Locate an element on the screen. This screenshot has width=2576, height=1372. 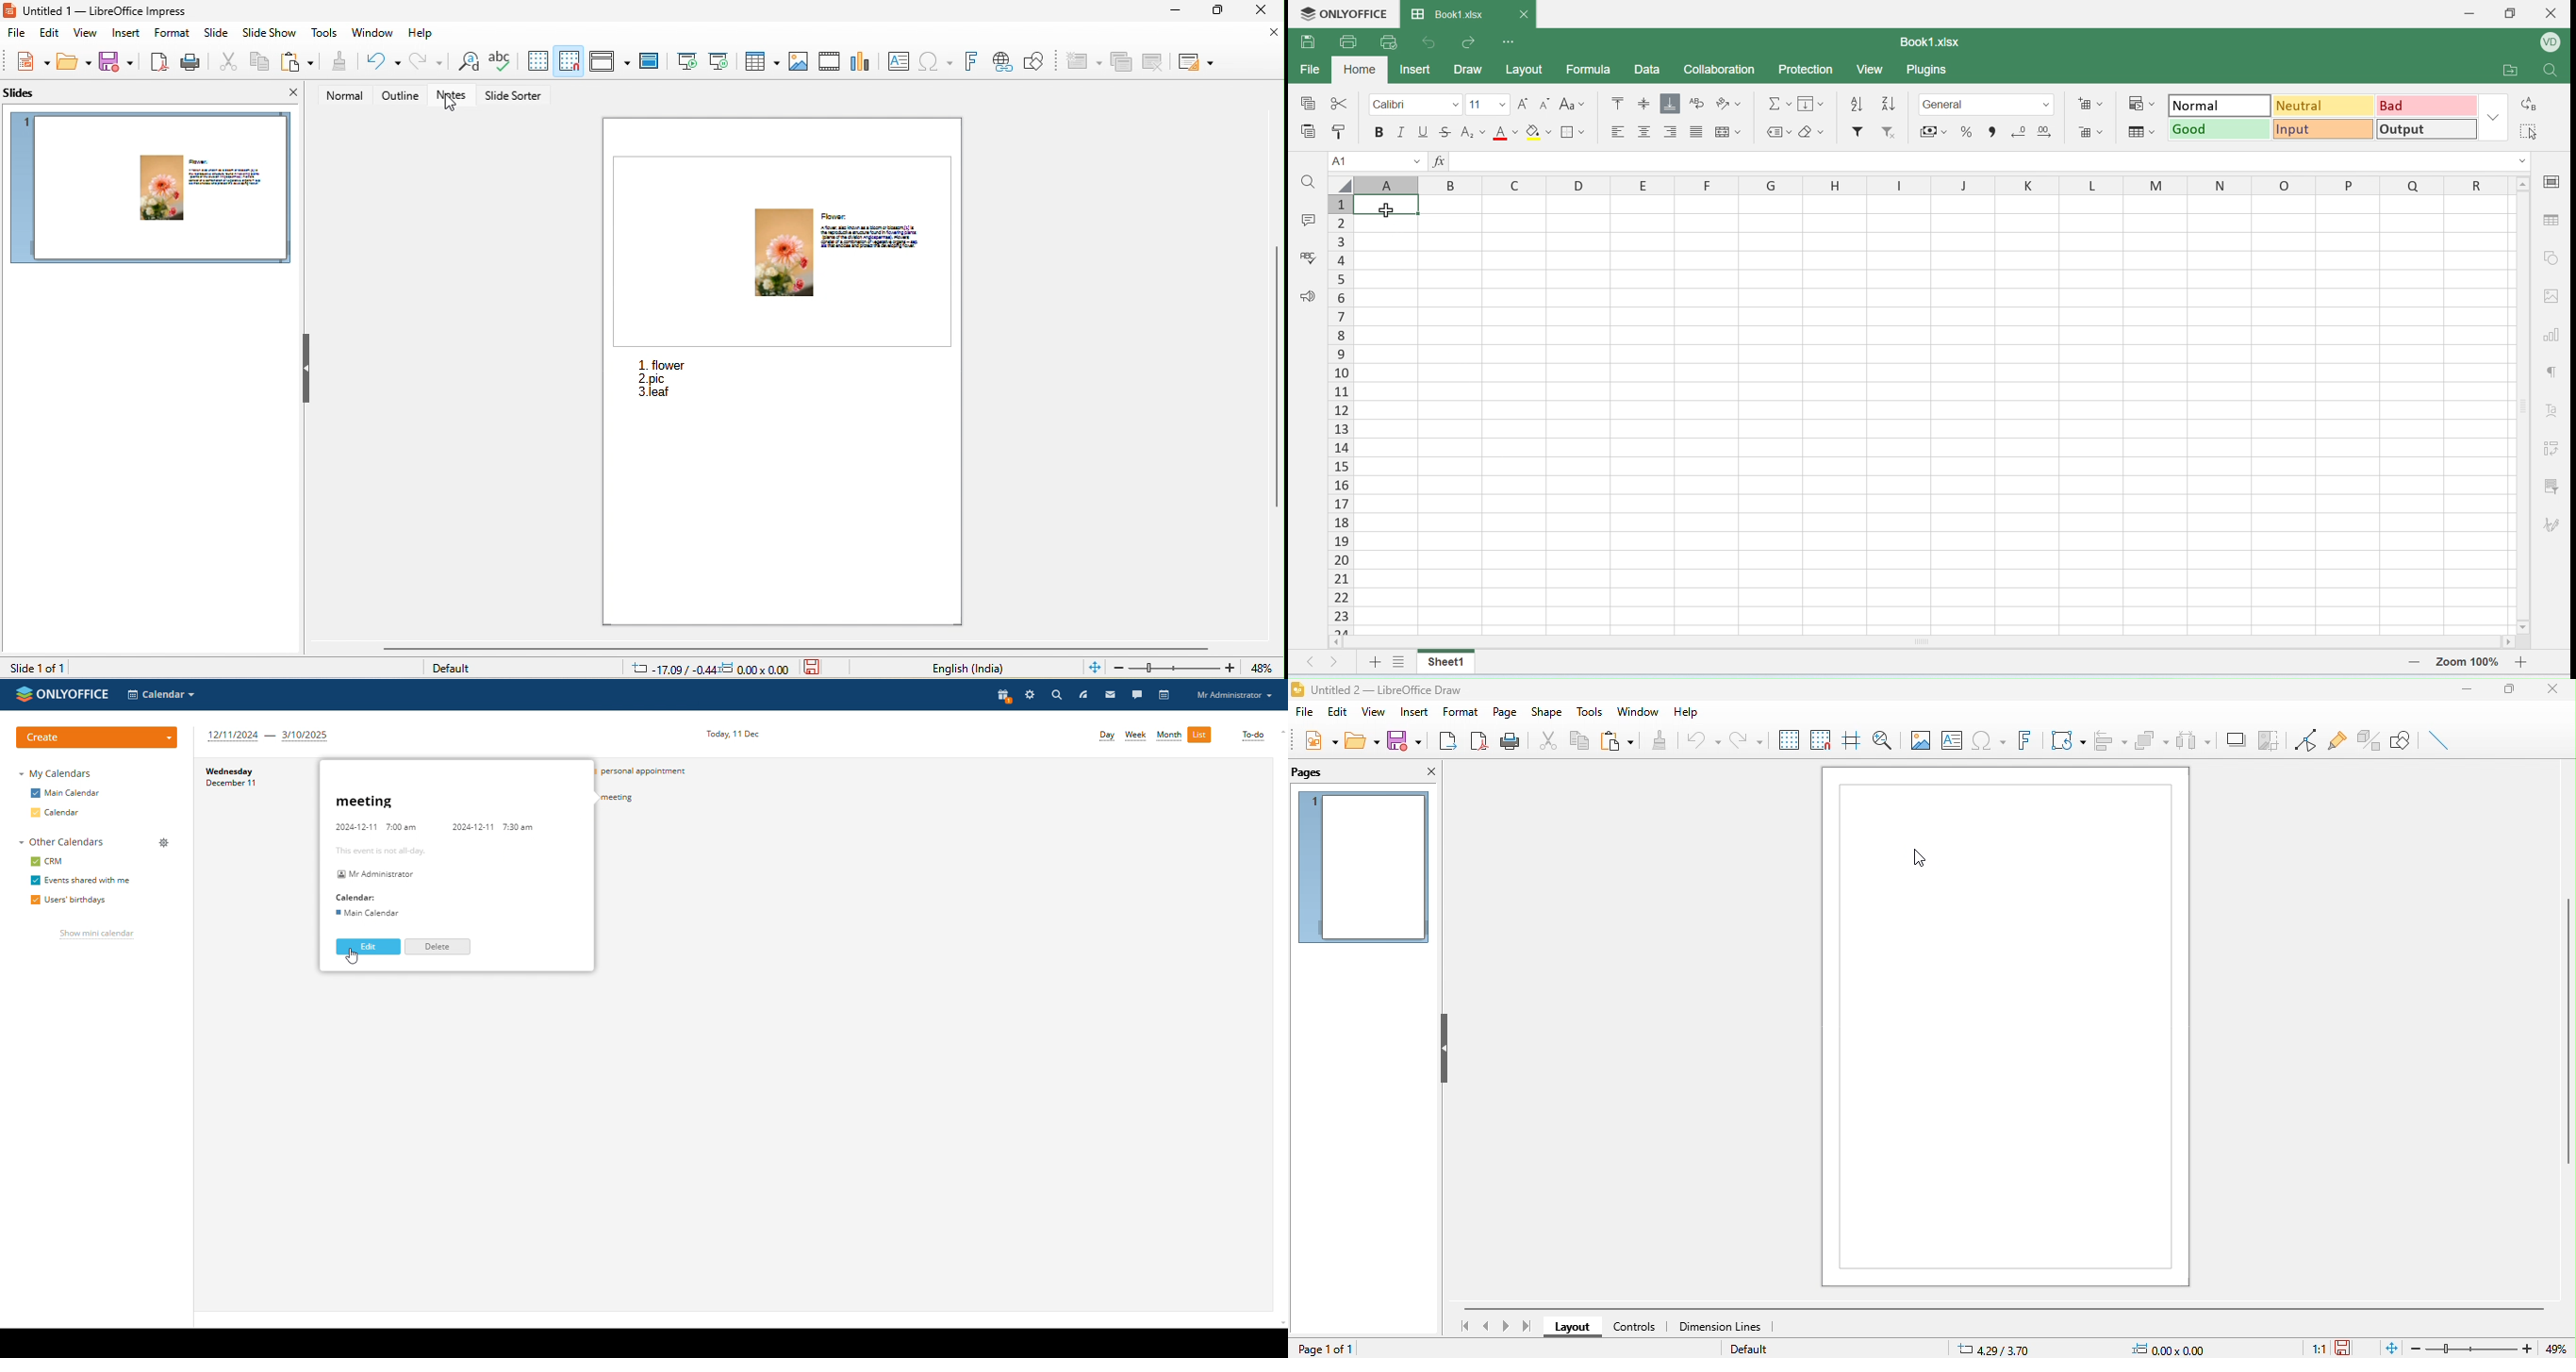
insert is located at coordinates (1415, 714).